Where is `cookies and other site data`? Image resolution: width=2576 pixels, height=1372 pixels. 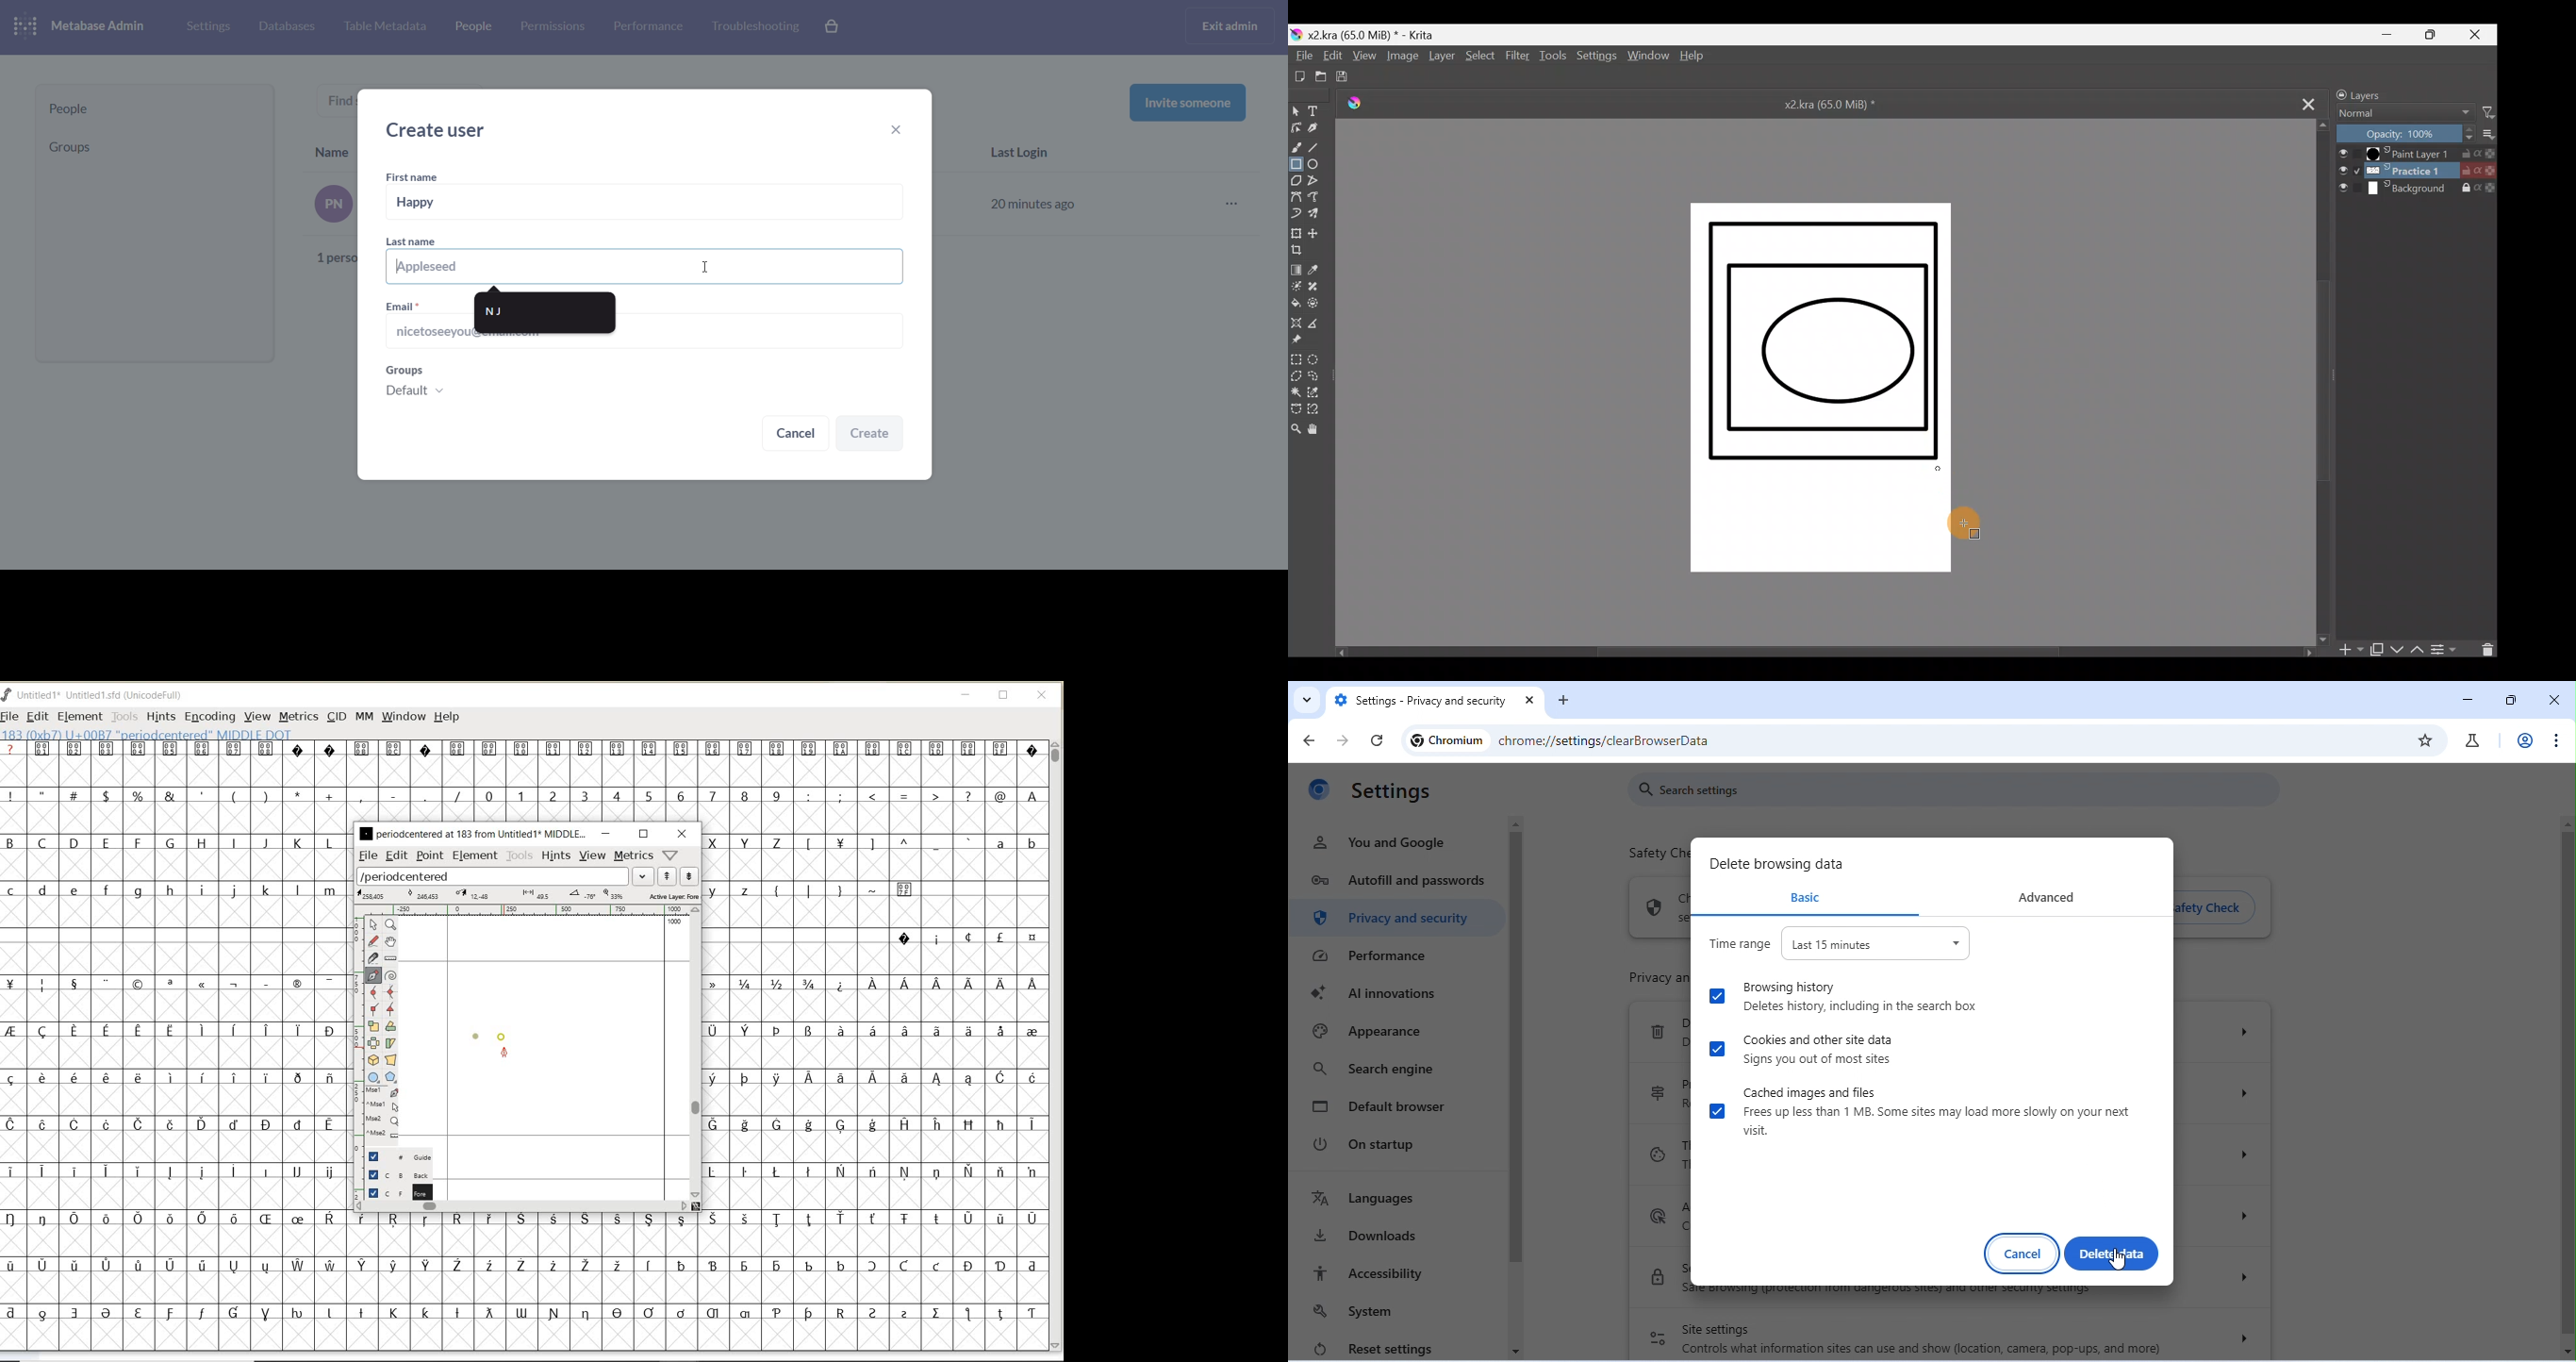
cookies and other site data is located at coordinates (1820, 1038).